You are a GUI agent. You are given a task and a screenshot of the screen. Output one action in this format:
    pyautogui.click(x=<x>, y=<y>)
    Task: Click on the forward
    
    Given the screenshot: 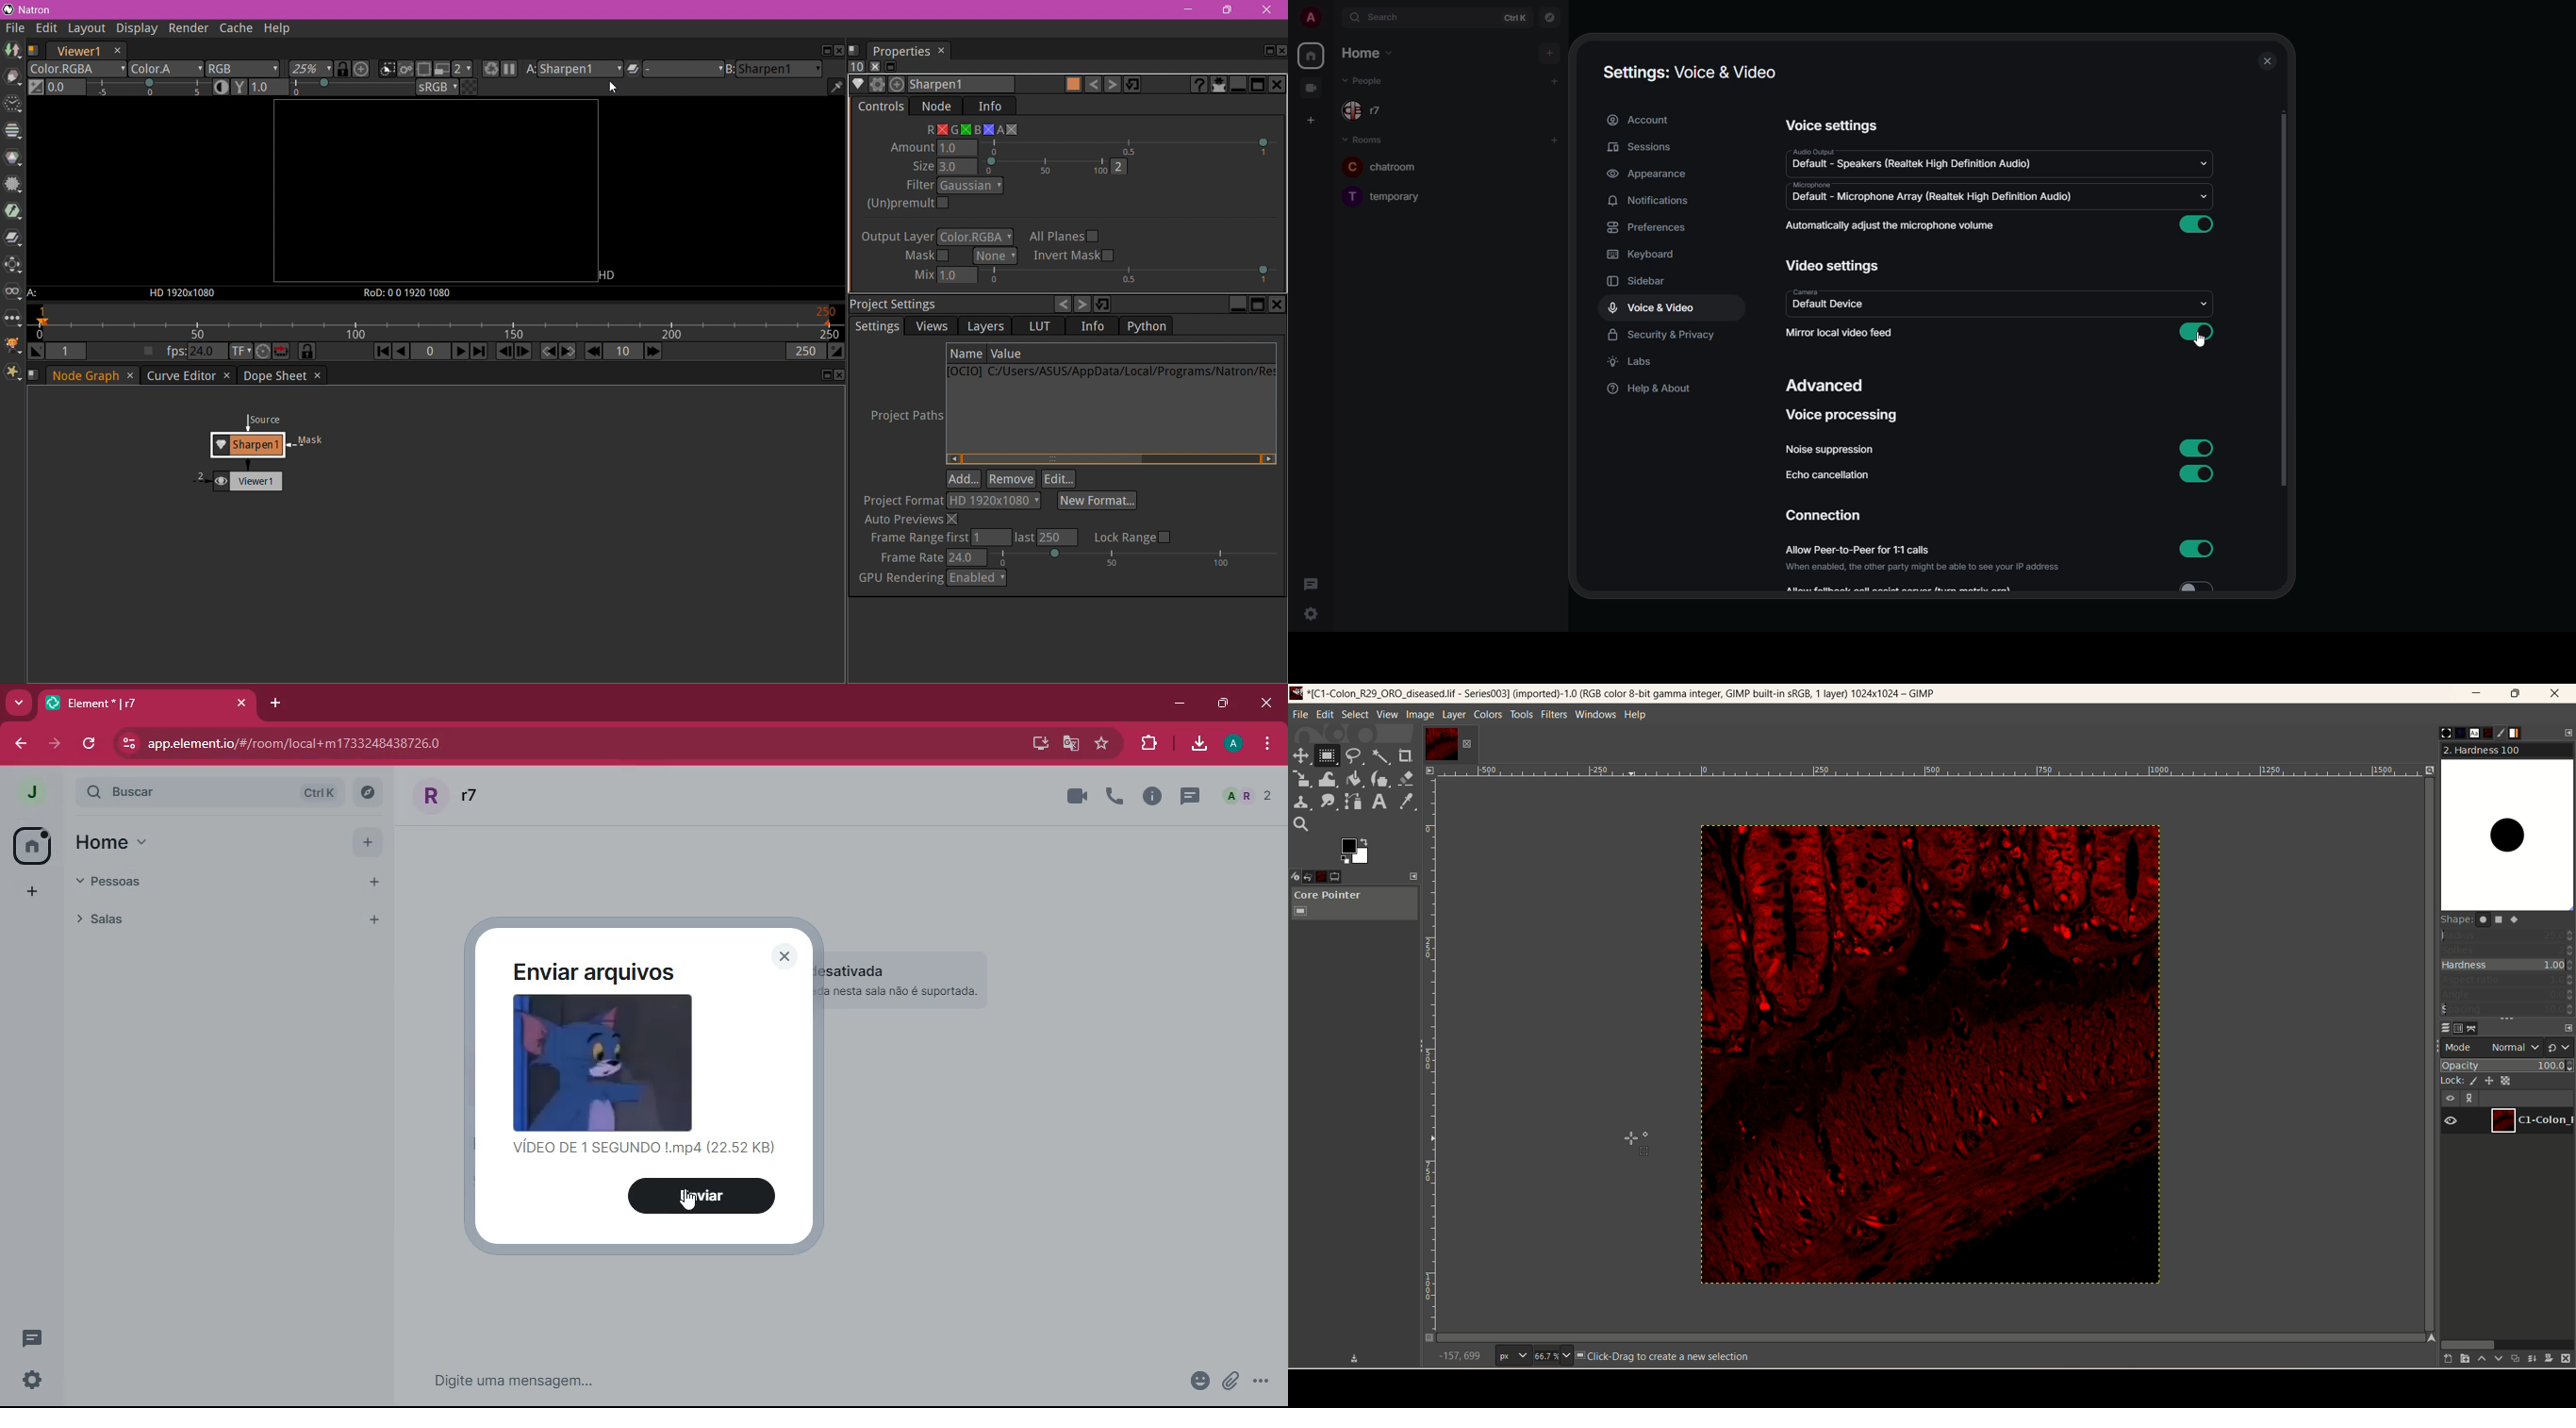 What is the action you would take?
    pyautogui.click(x=51, y=744)
    